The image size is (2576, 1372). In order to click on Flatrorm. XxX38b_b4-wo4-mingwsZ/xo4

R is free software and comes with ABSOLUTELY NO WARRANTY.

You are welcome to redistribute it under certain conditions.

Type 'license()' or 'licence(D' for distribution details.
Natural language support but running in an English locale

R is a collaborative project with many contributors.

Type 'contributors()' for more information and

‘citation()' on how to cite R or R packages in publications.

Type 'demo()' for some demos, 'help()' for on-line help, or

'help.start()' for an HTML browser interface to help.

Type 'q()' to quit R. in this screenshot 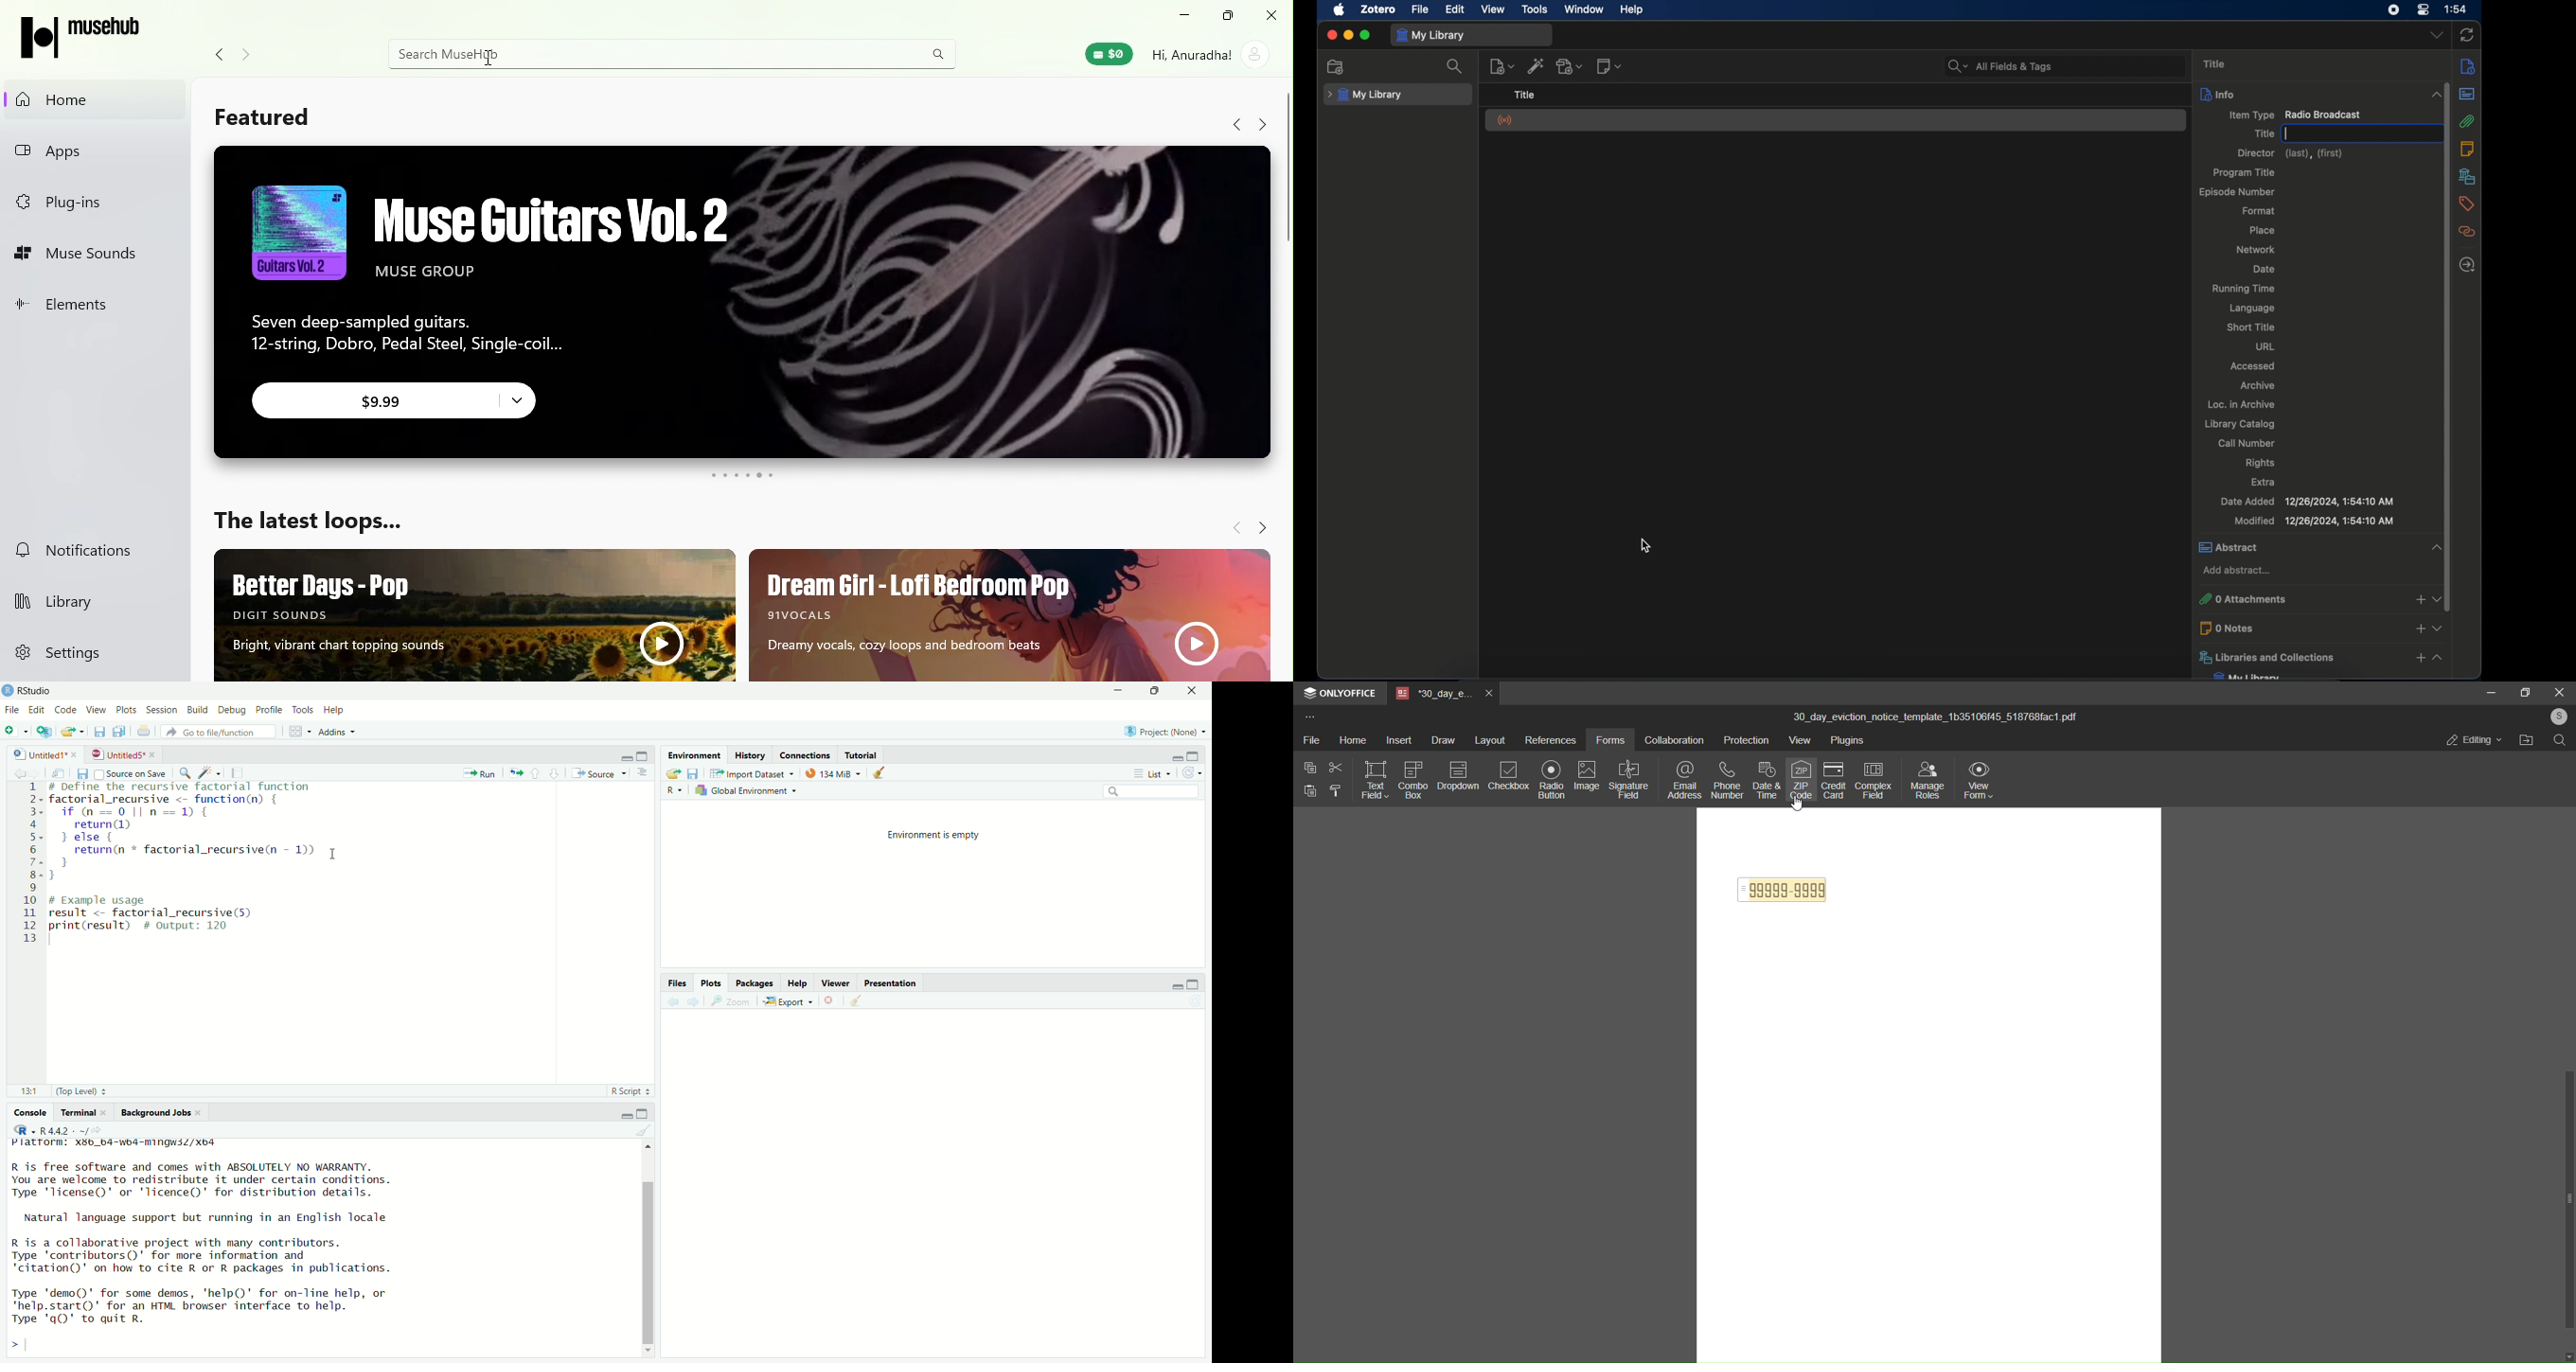, I will do `click(215, 1232)`.